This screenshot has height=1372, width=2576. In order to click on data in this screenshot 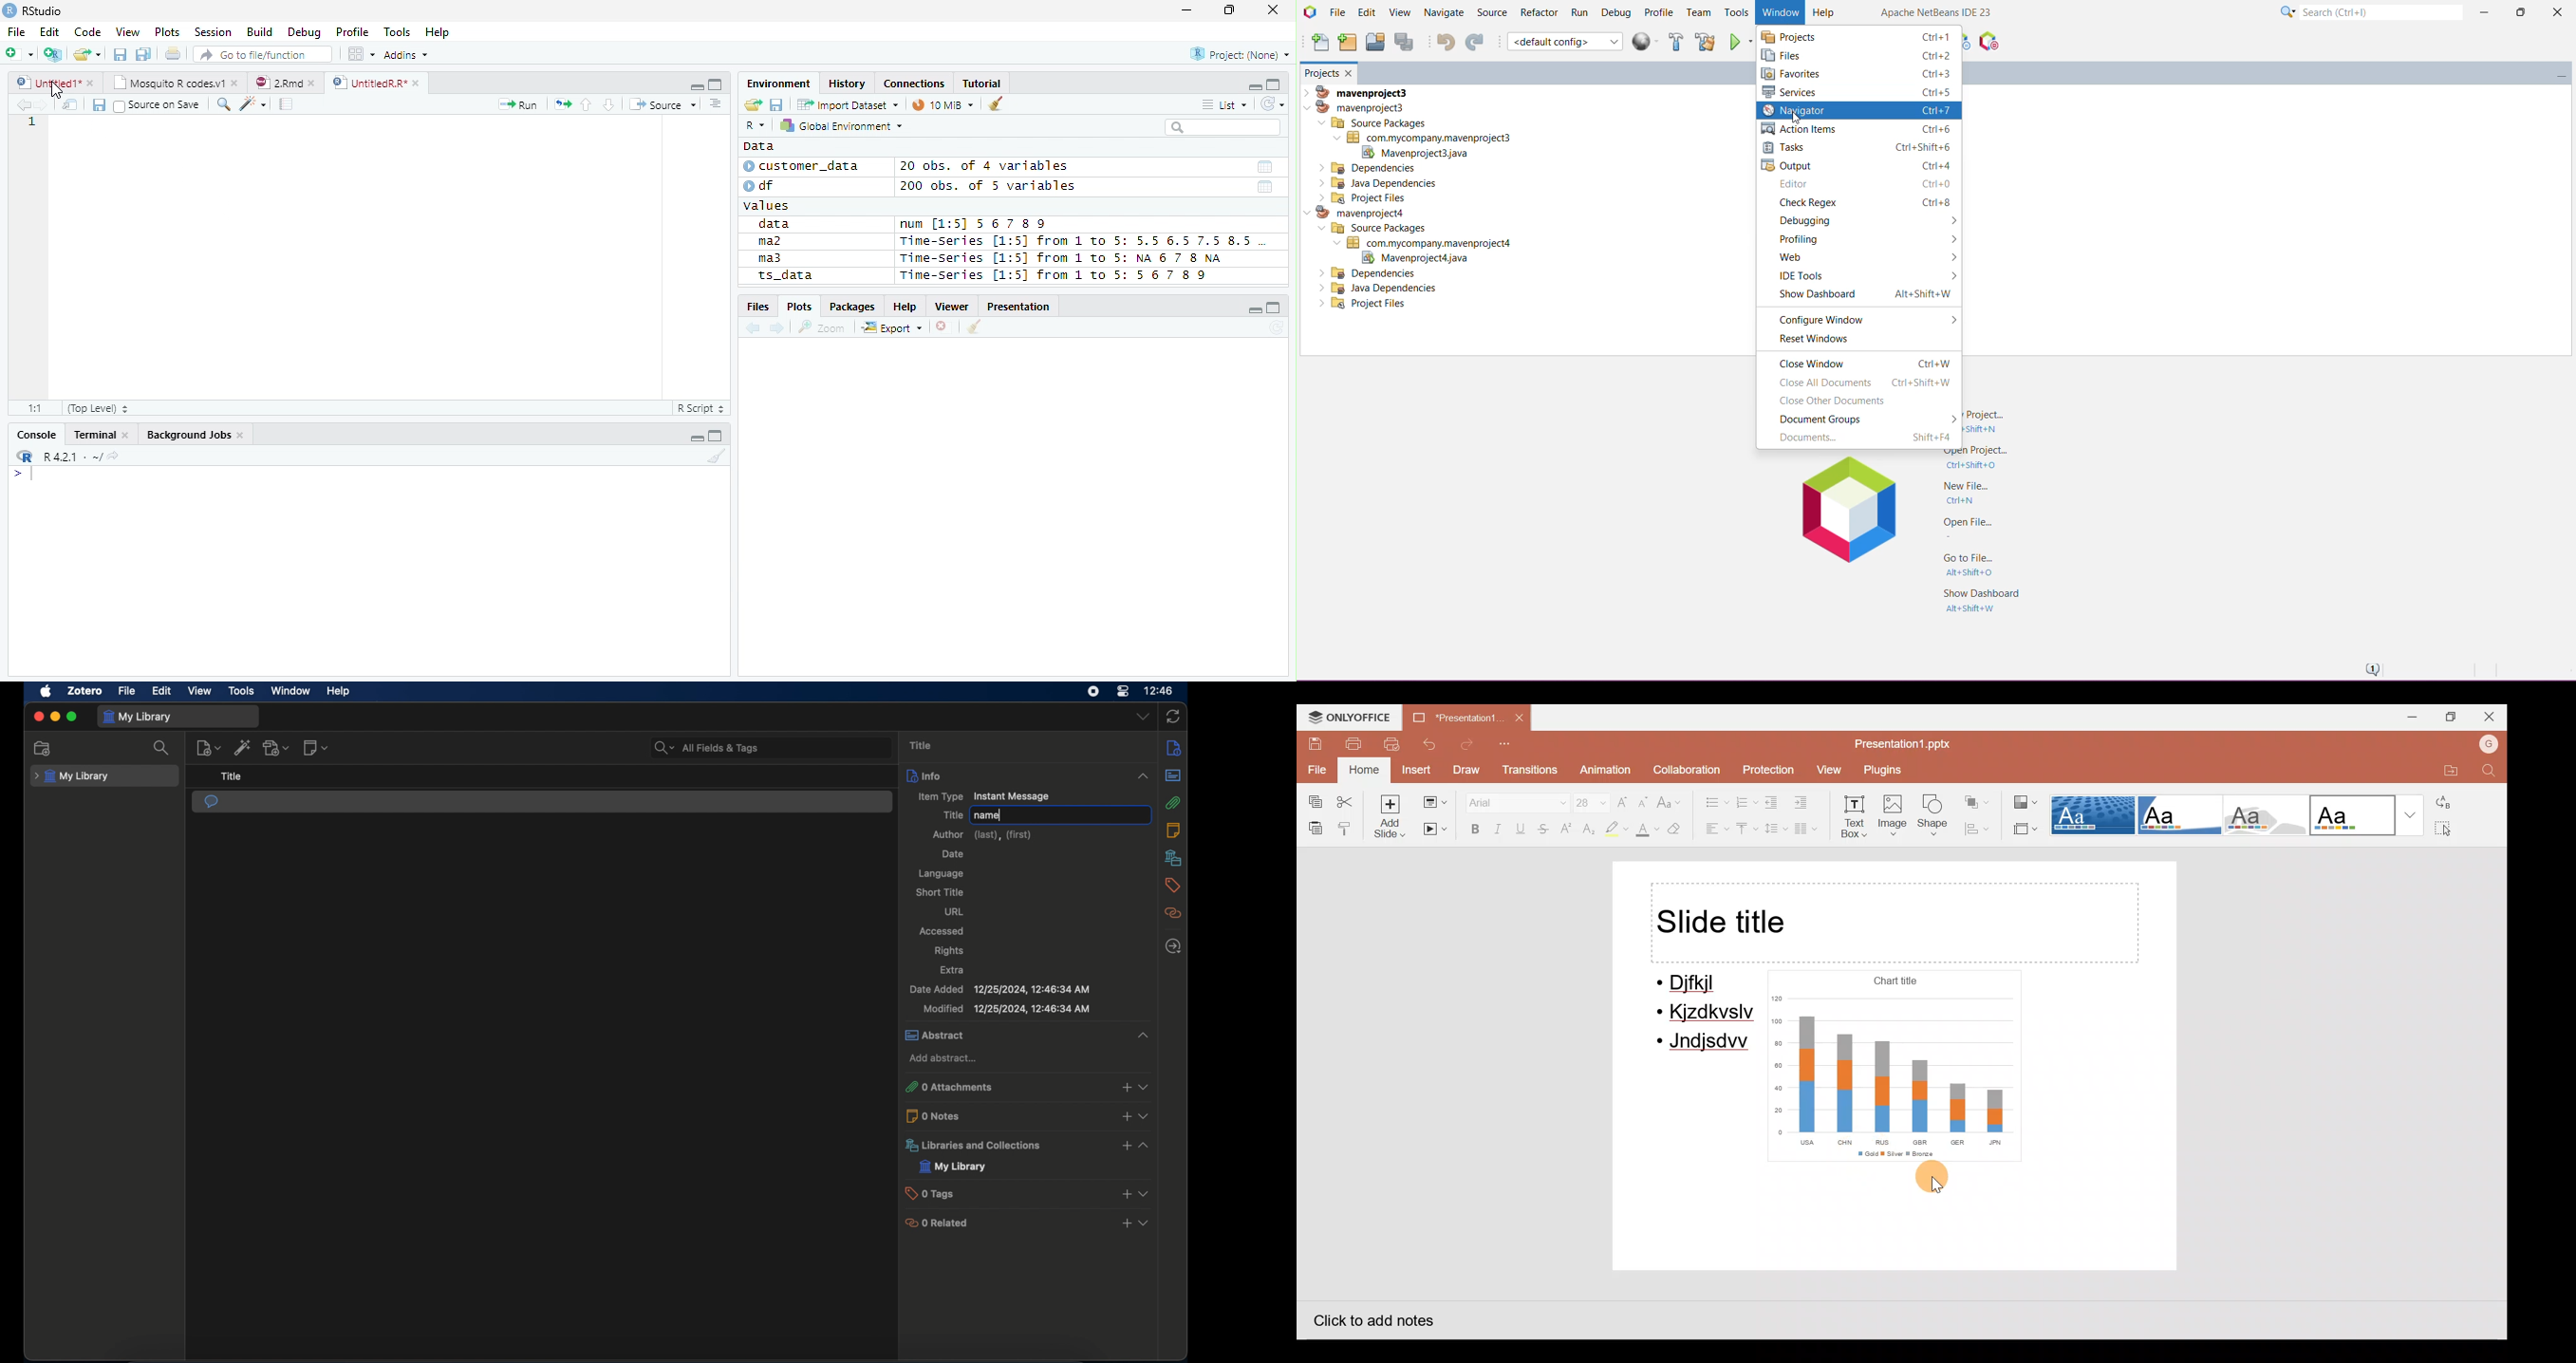, I will do `click(777, 225)`.